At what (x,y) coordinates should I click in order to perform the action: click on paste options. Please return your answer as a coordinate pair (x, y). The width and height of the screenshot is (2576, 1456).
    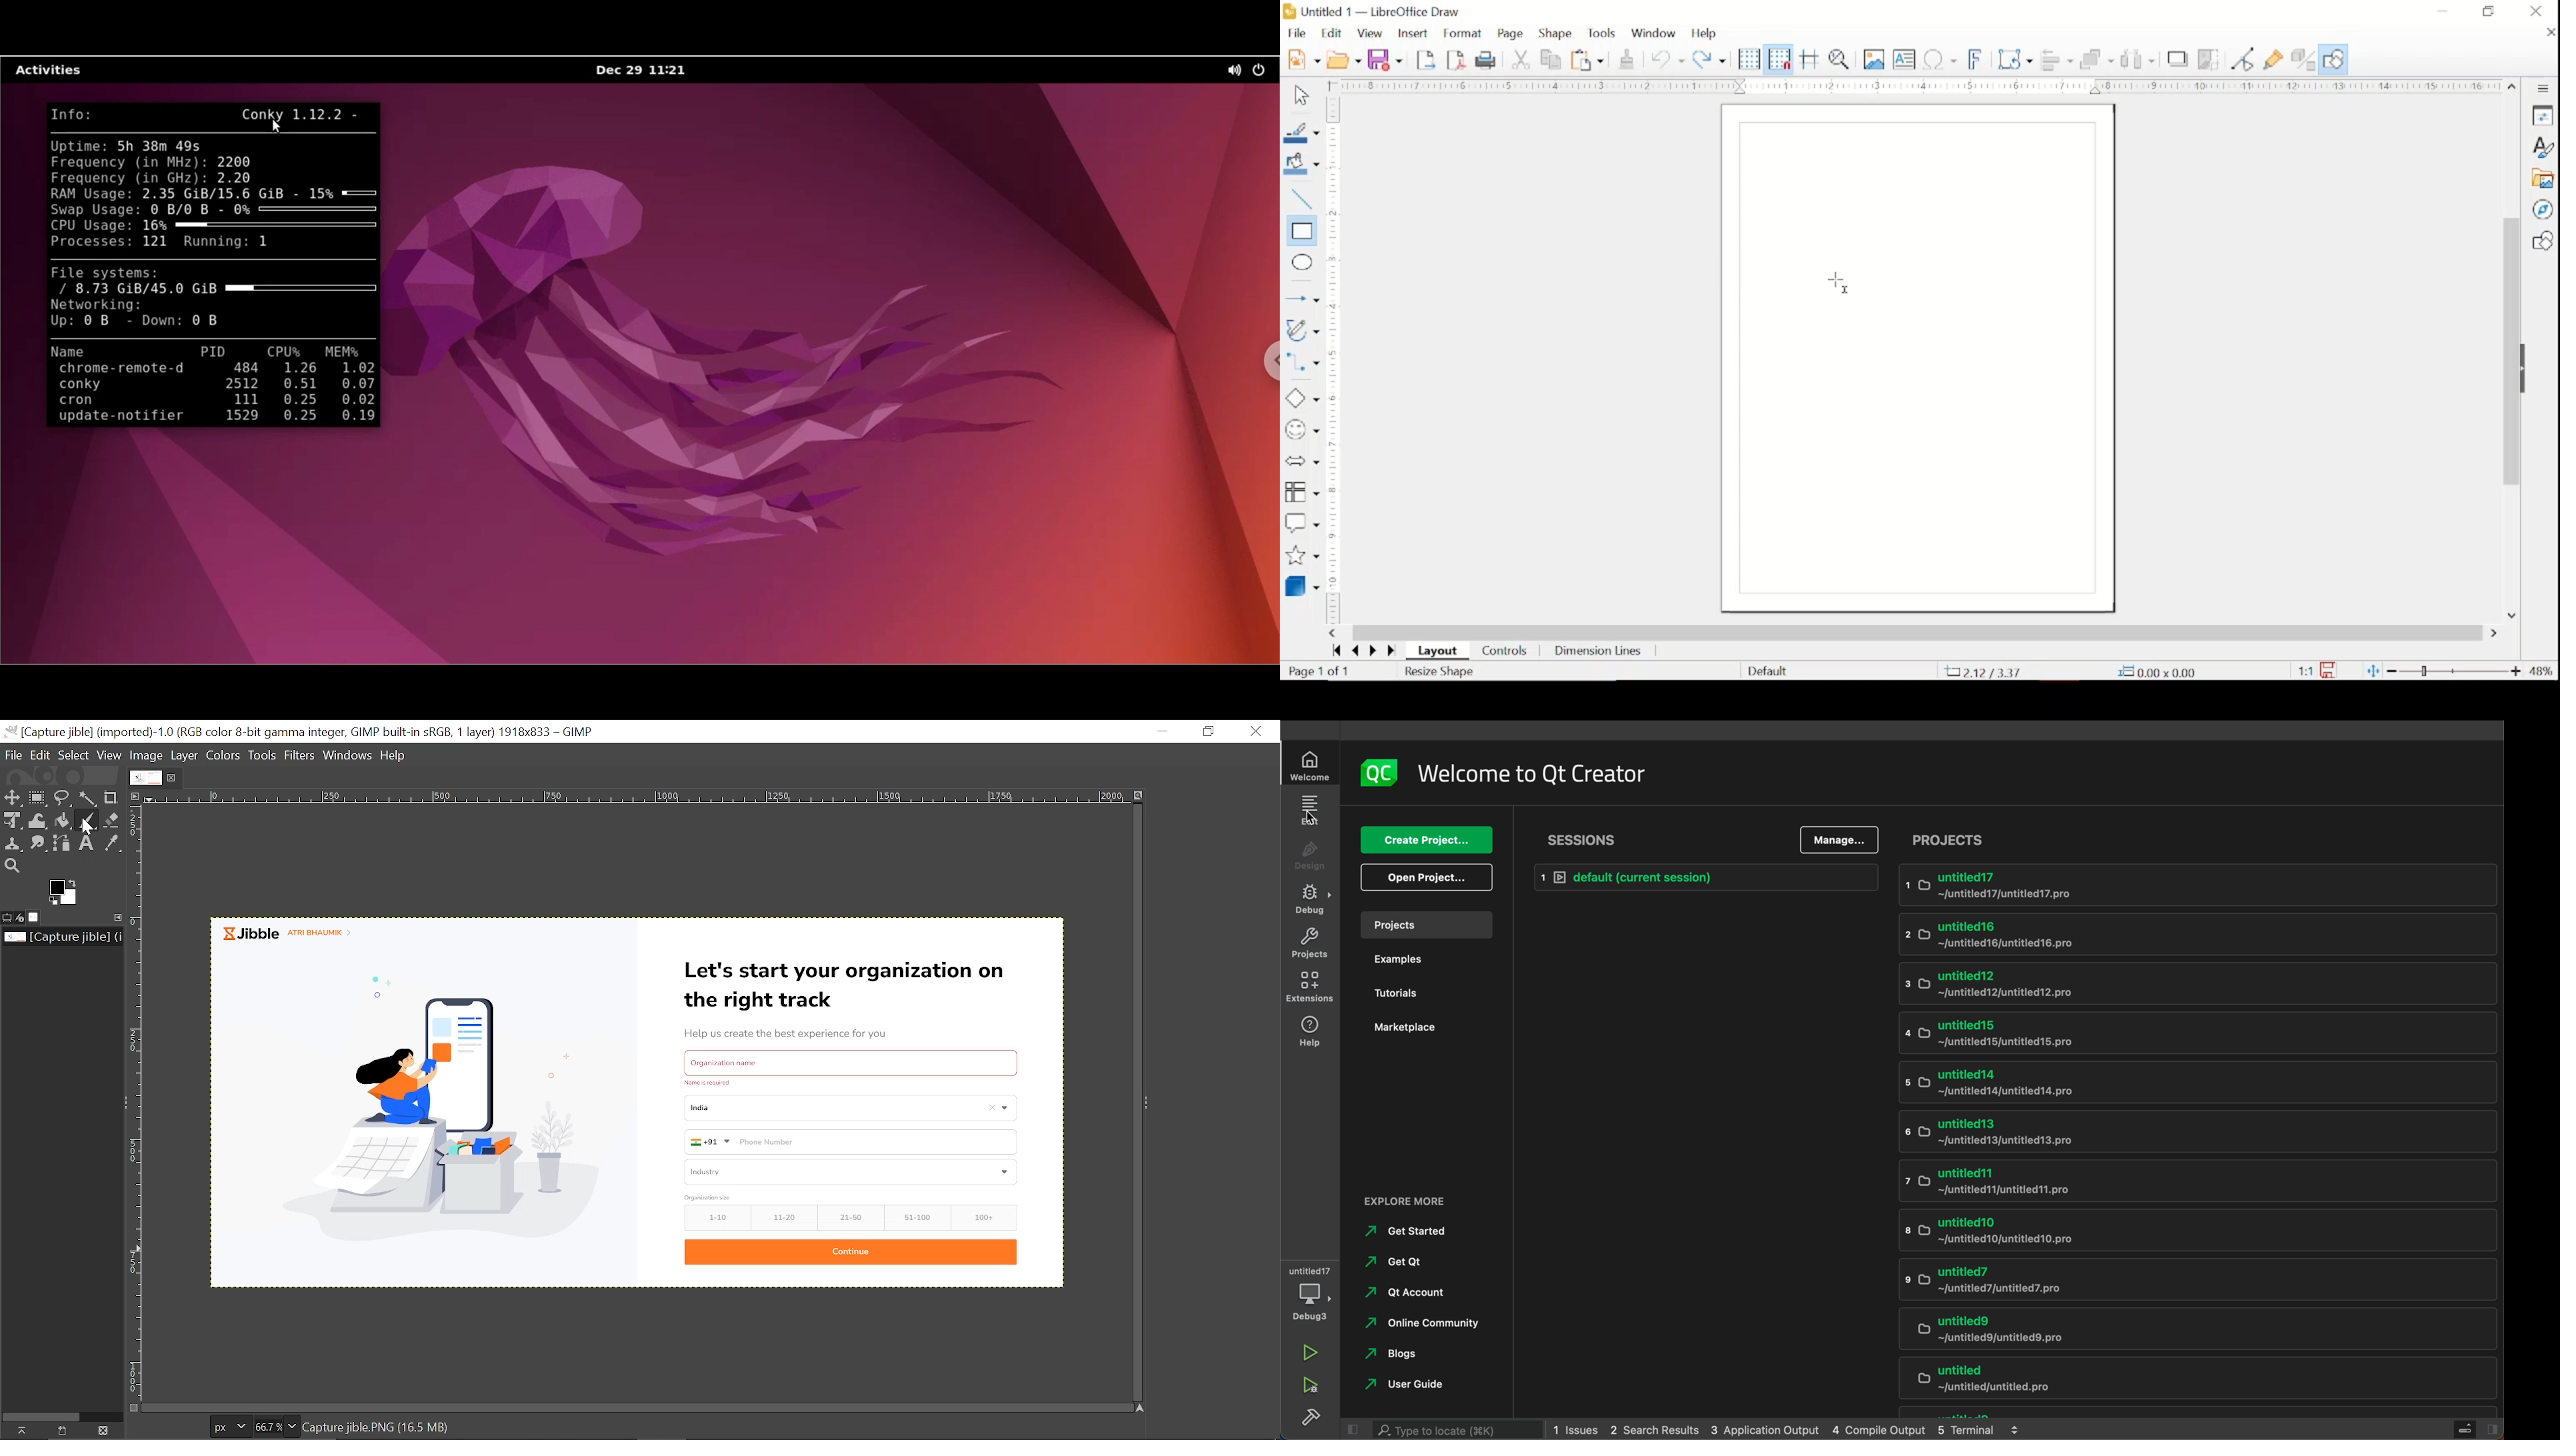
    Looking at the image, I should click on (1588, 61).